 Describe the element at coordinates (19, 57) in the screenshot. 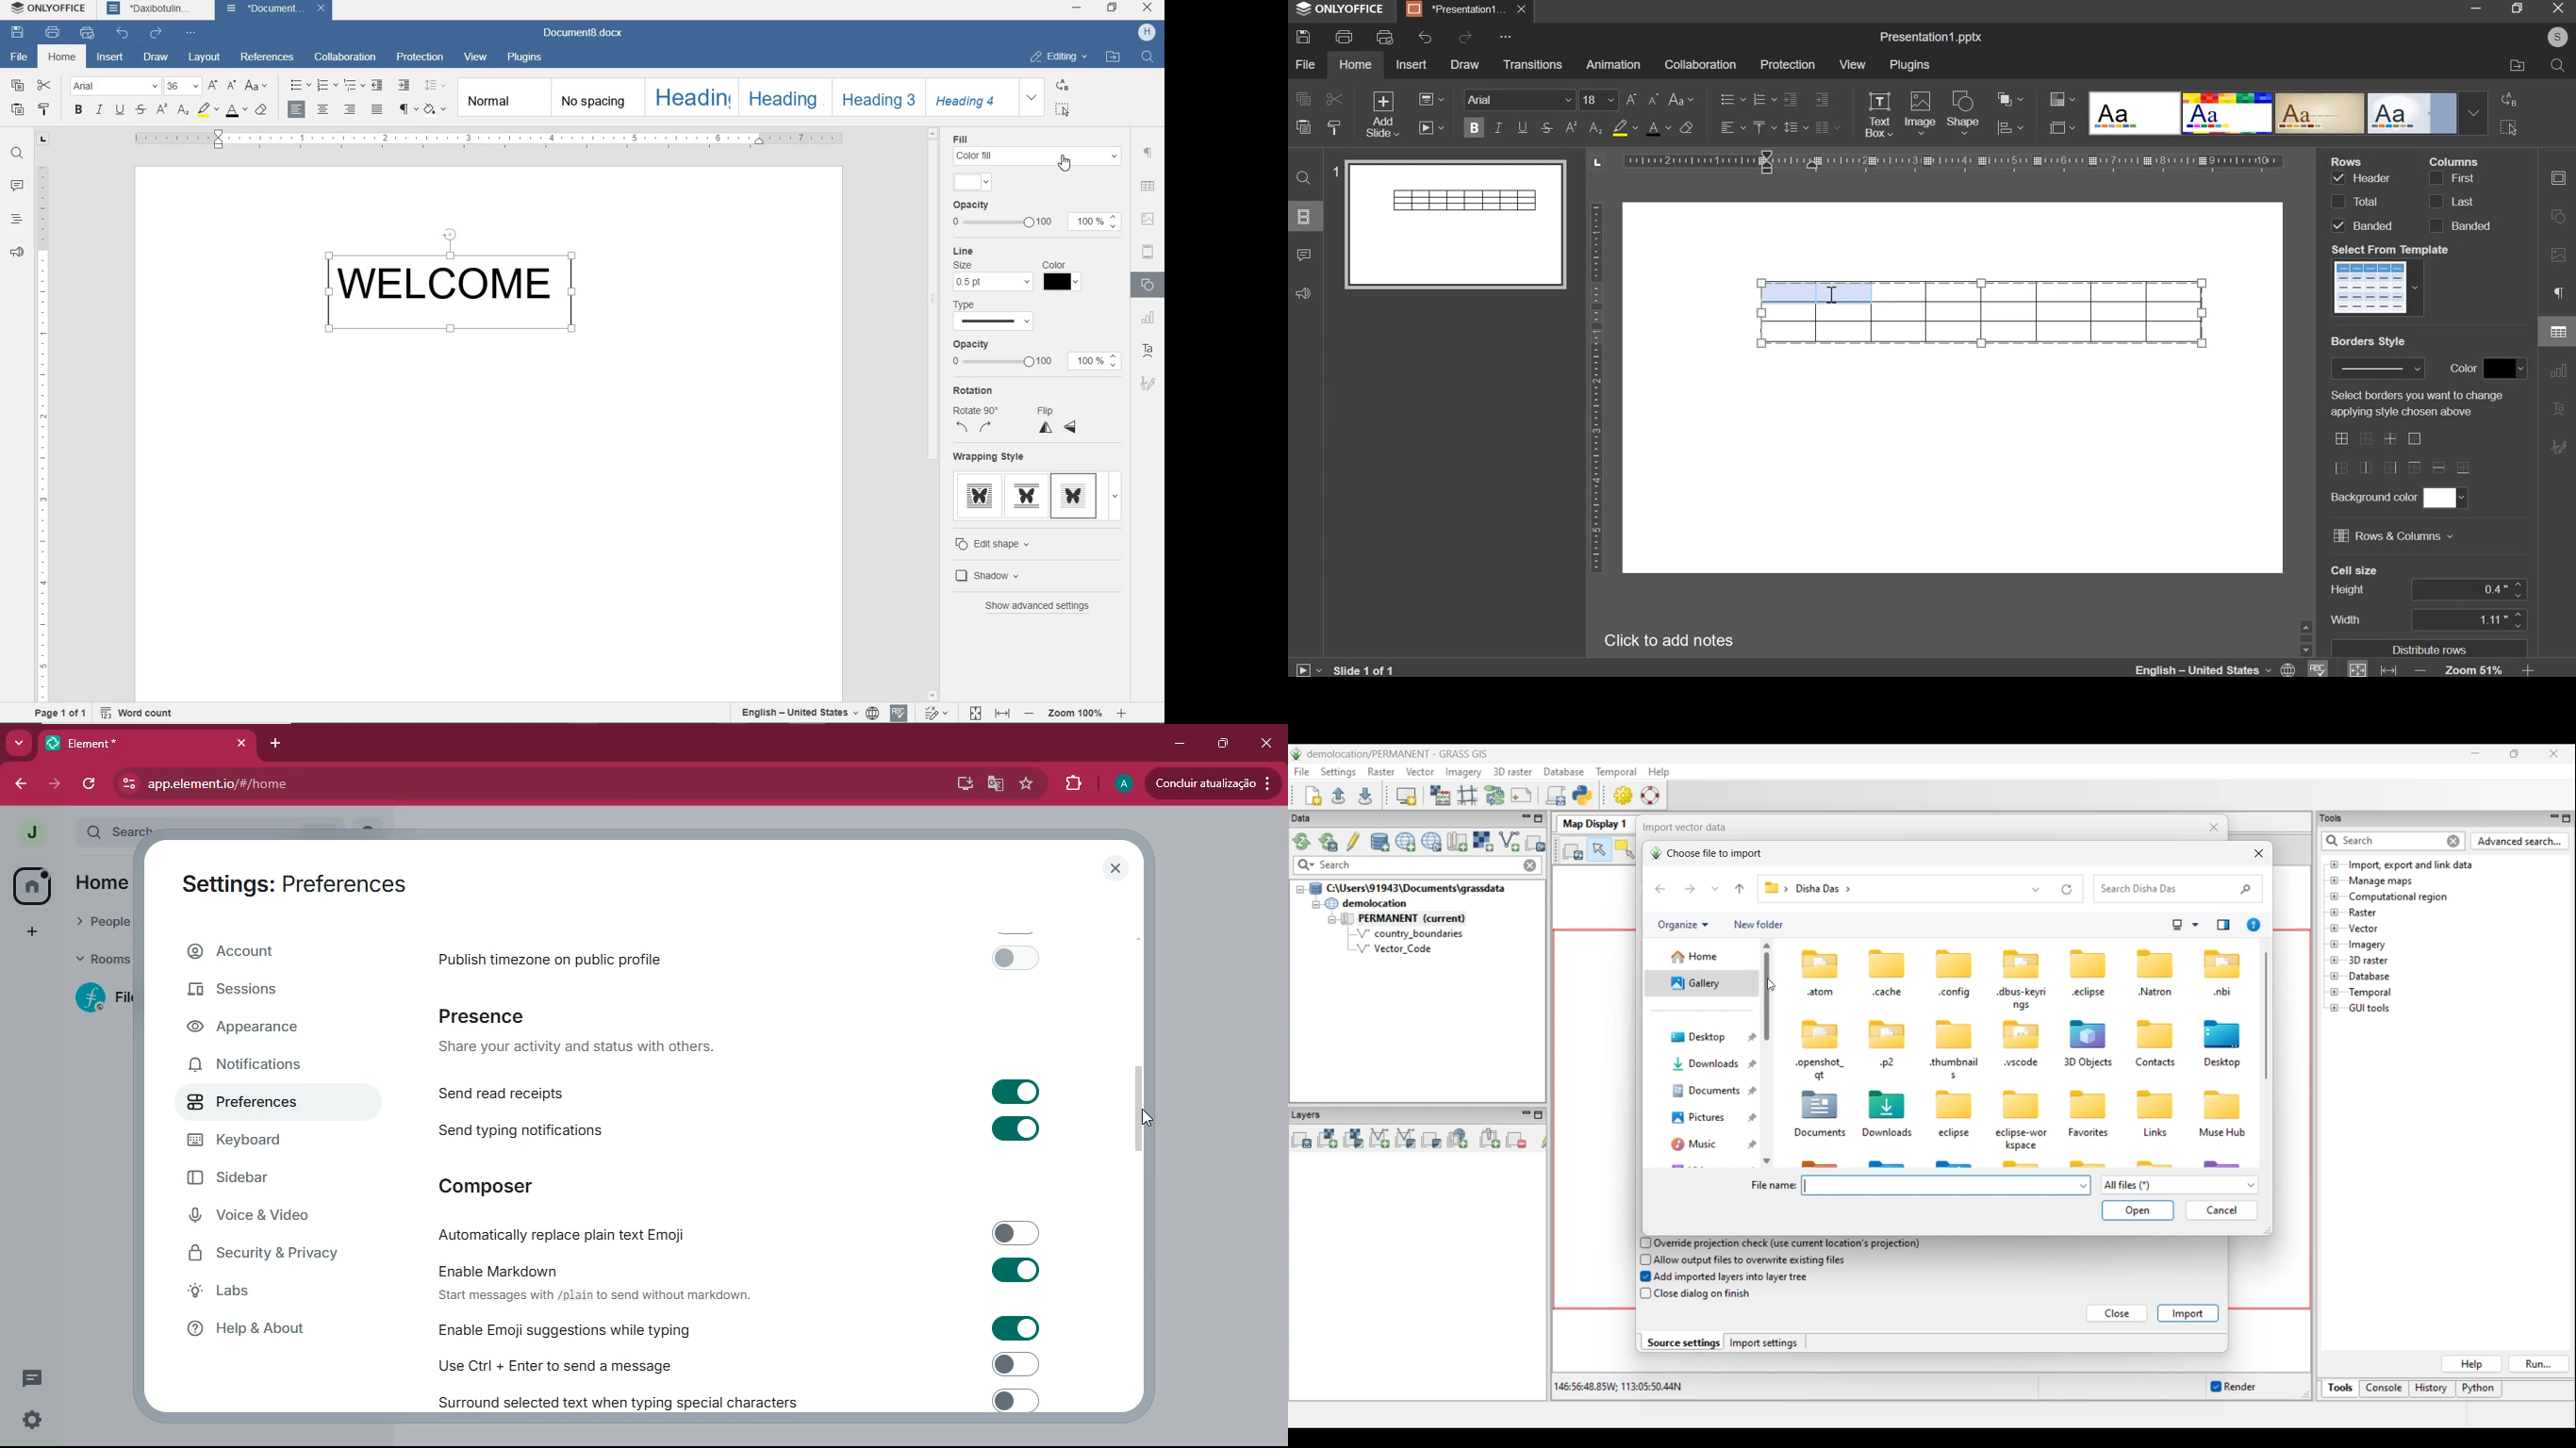

I see `FILE` at that location.